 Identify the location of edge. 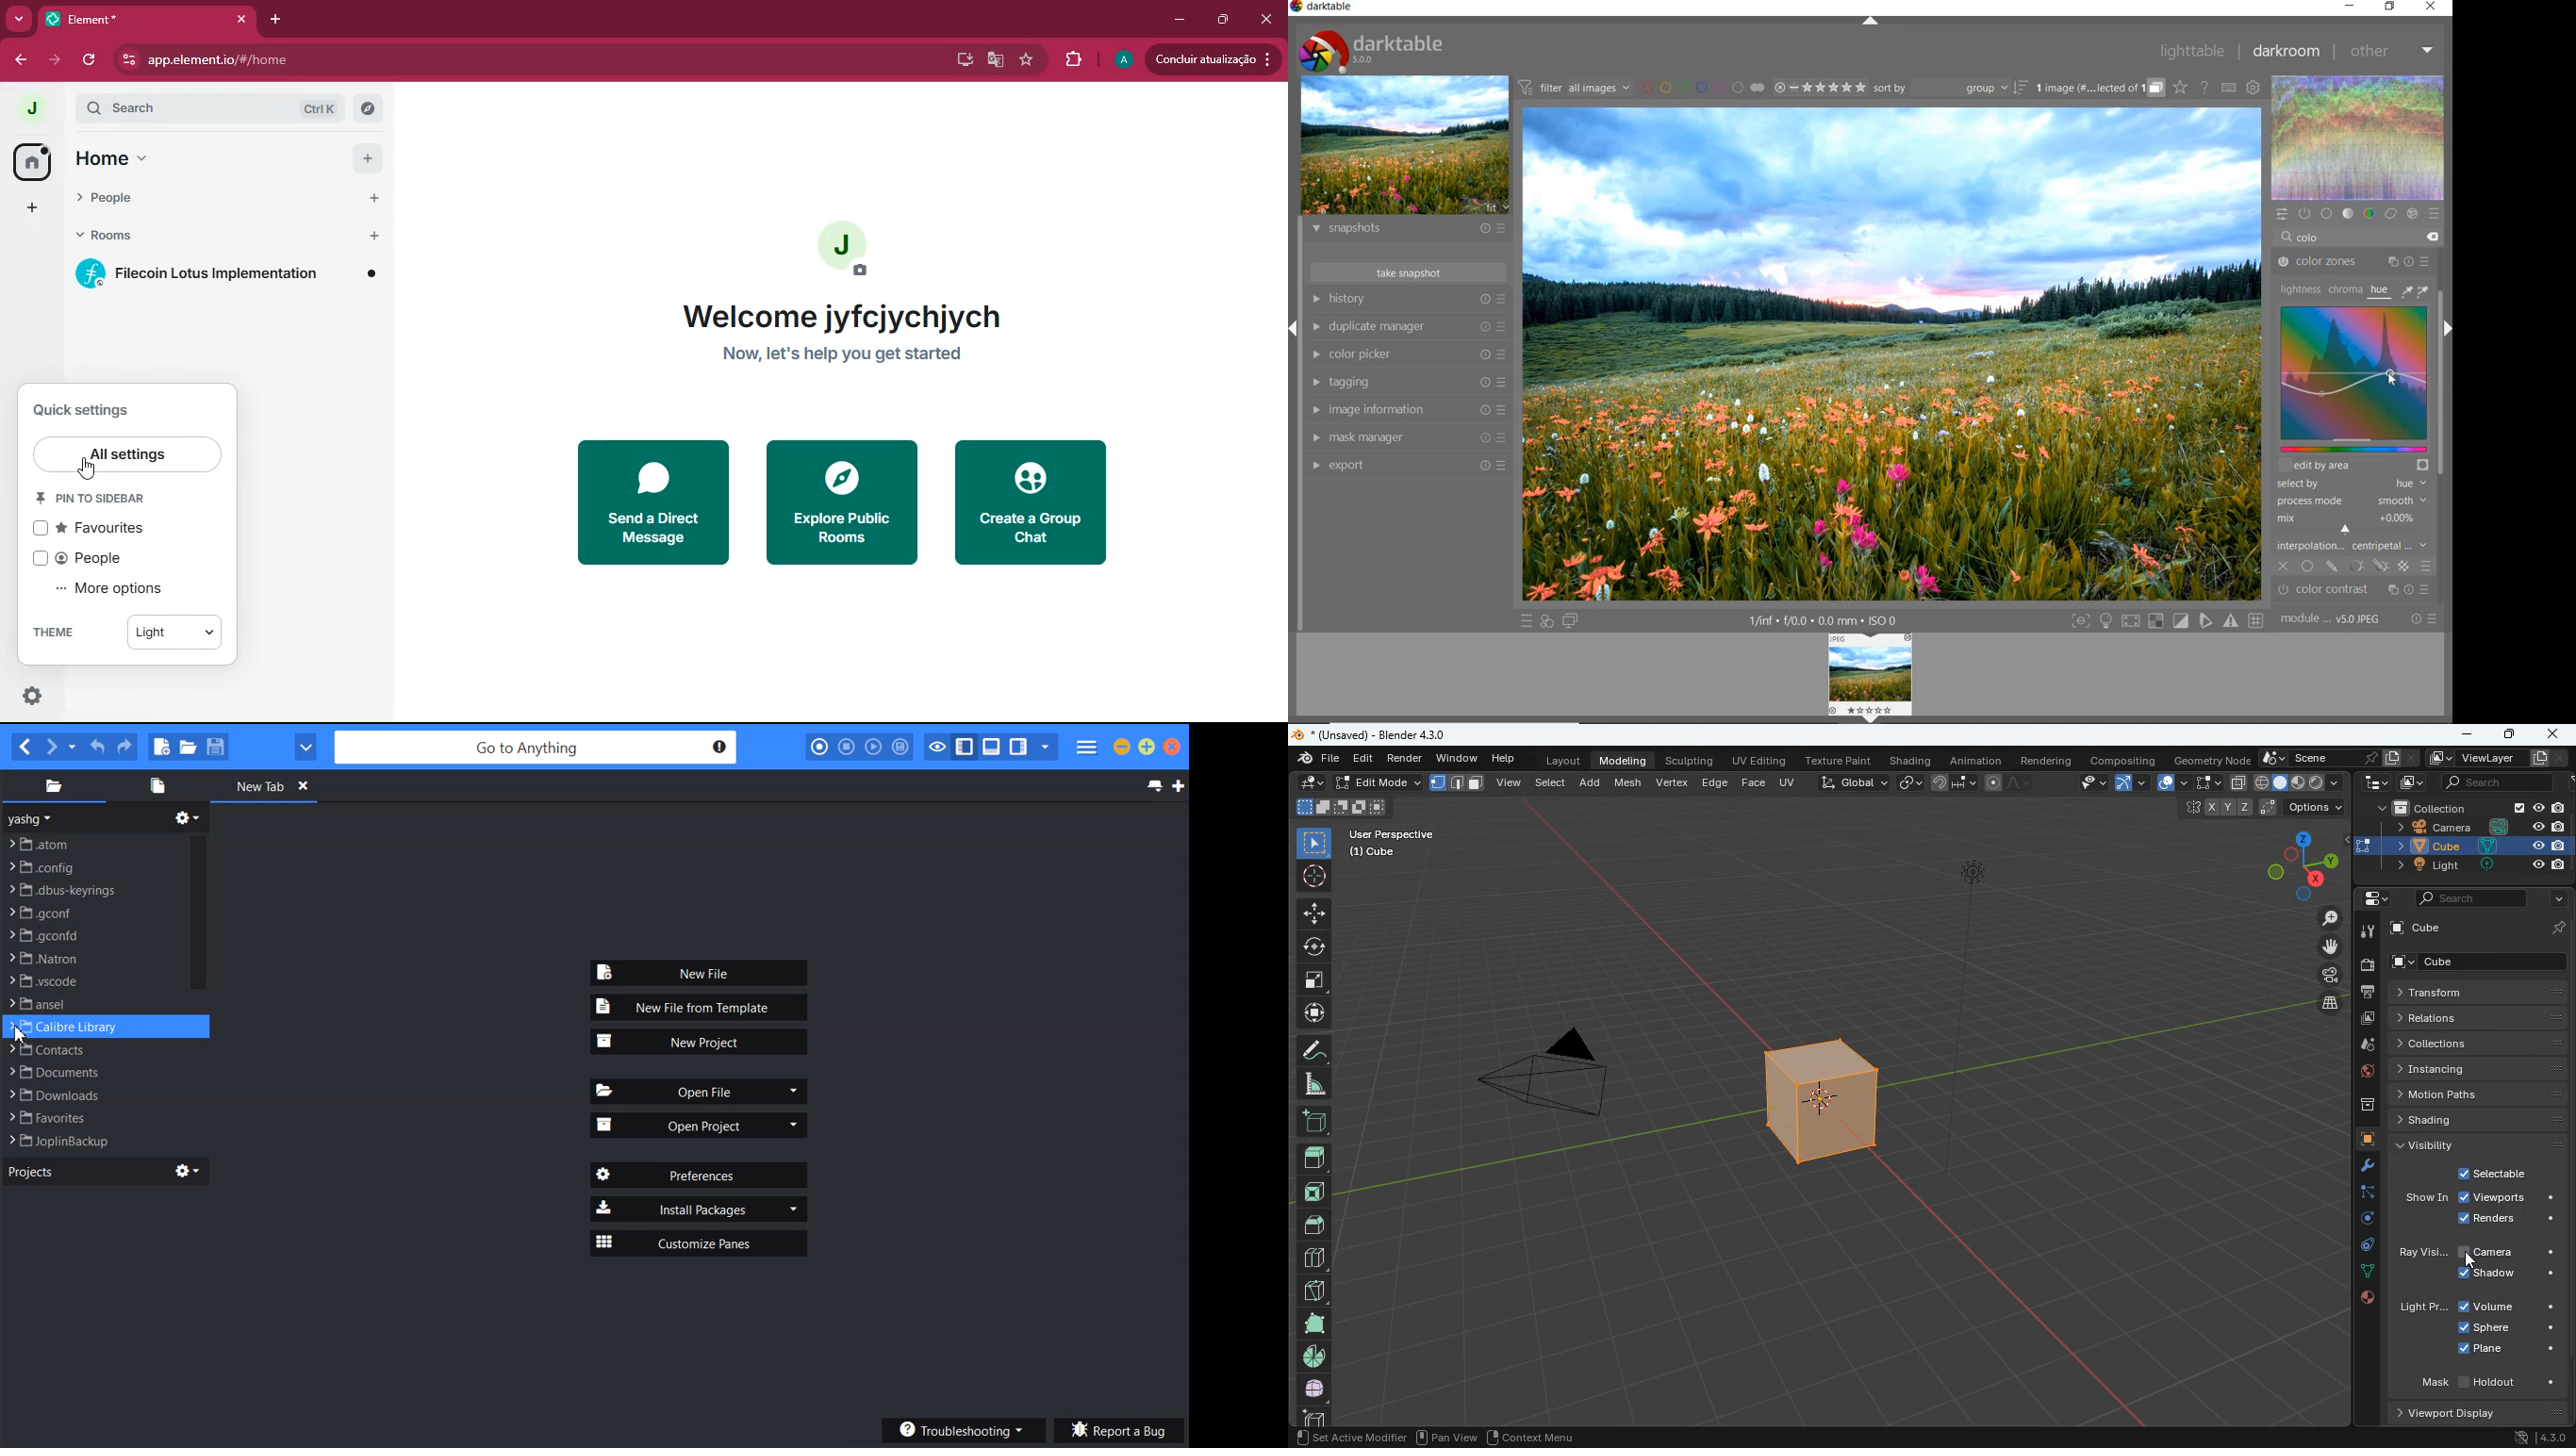
(2360, 1193).